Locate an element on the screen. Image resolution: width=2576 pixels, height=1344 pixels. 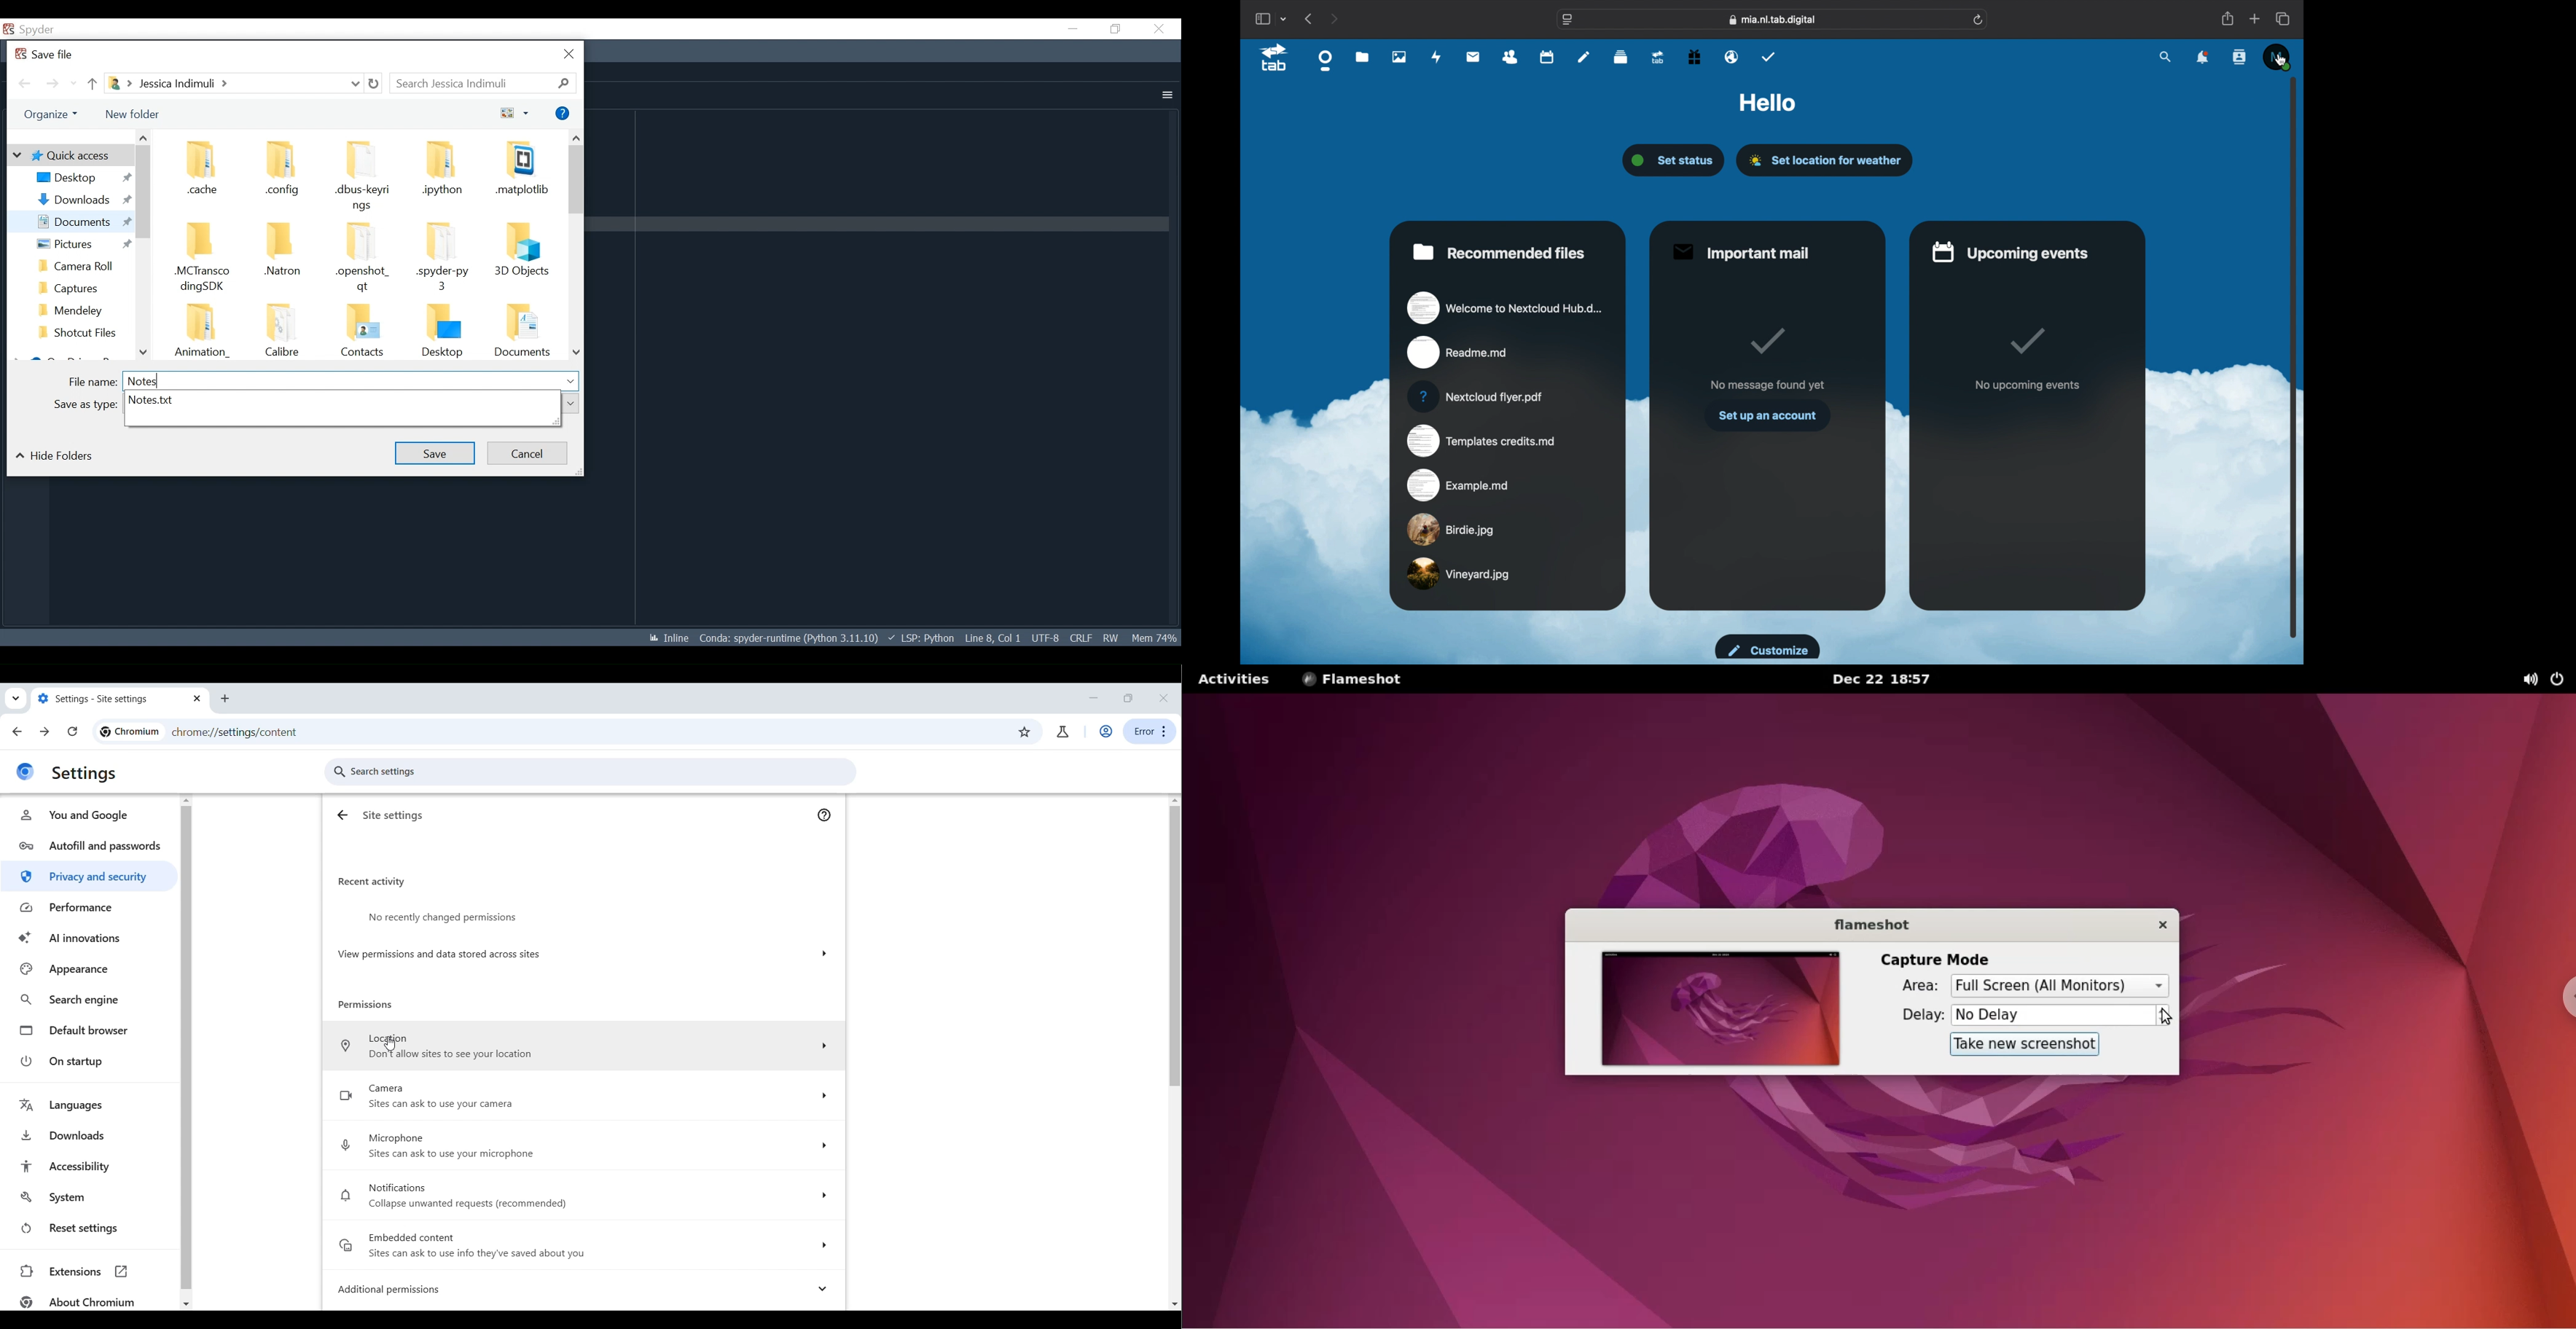
Move Up is located at coordinates (93, 84).